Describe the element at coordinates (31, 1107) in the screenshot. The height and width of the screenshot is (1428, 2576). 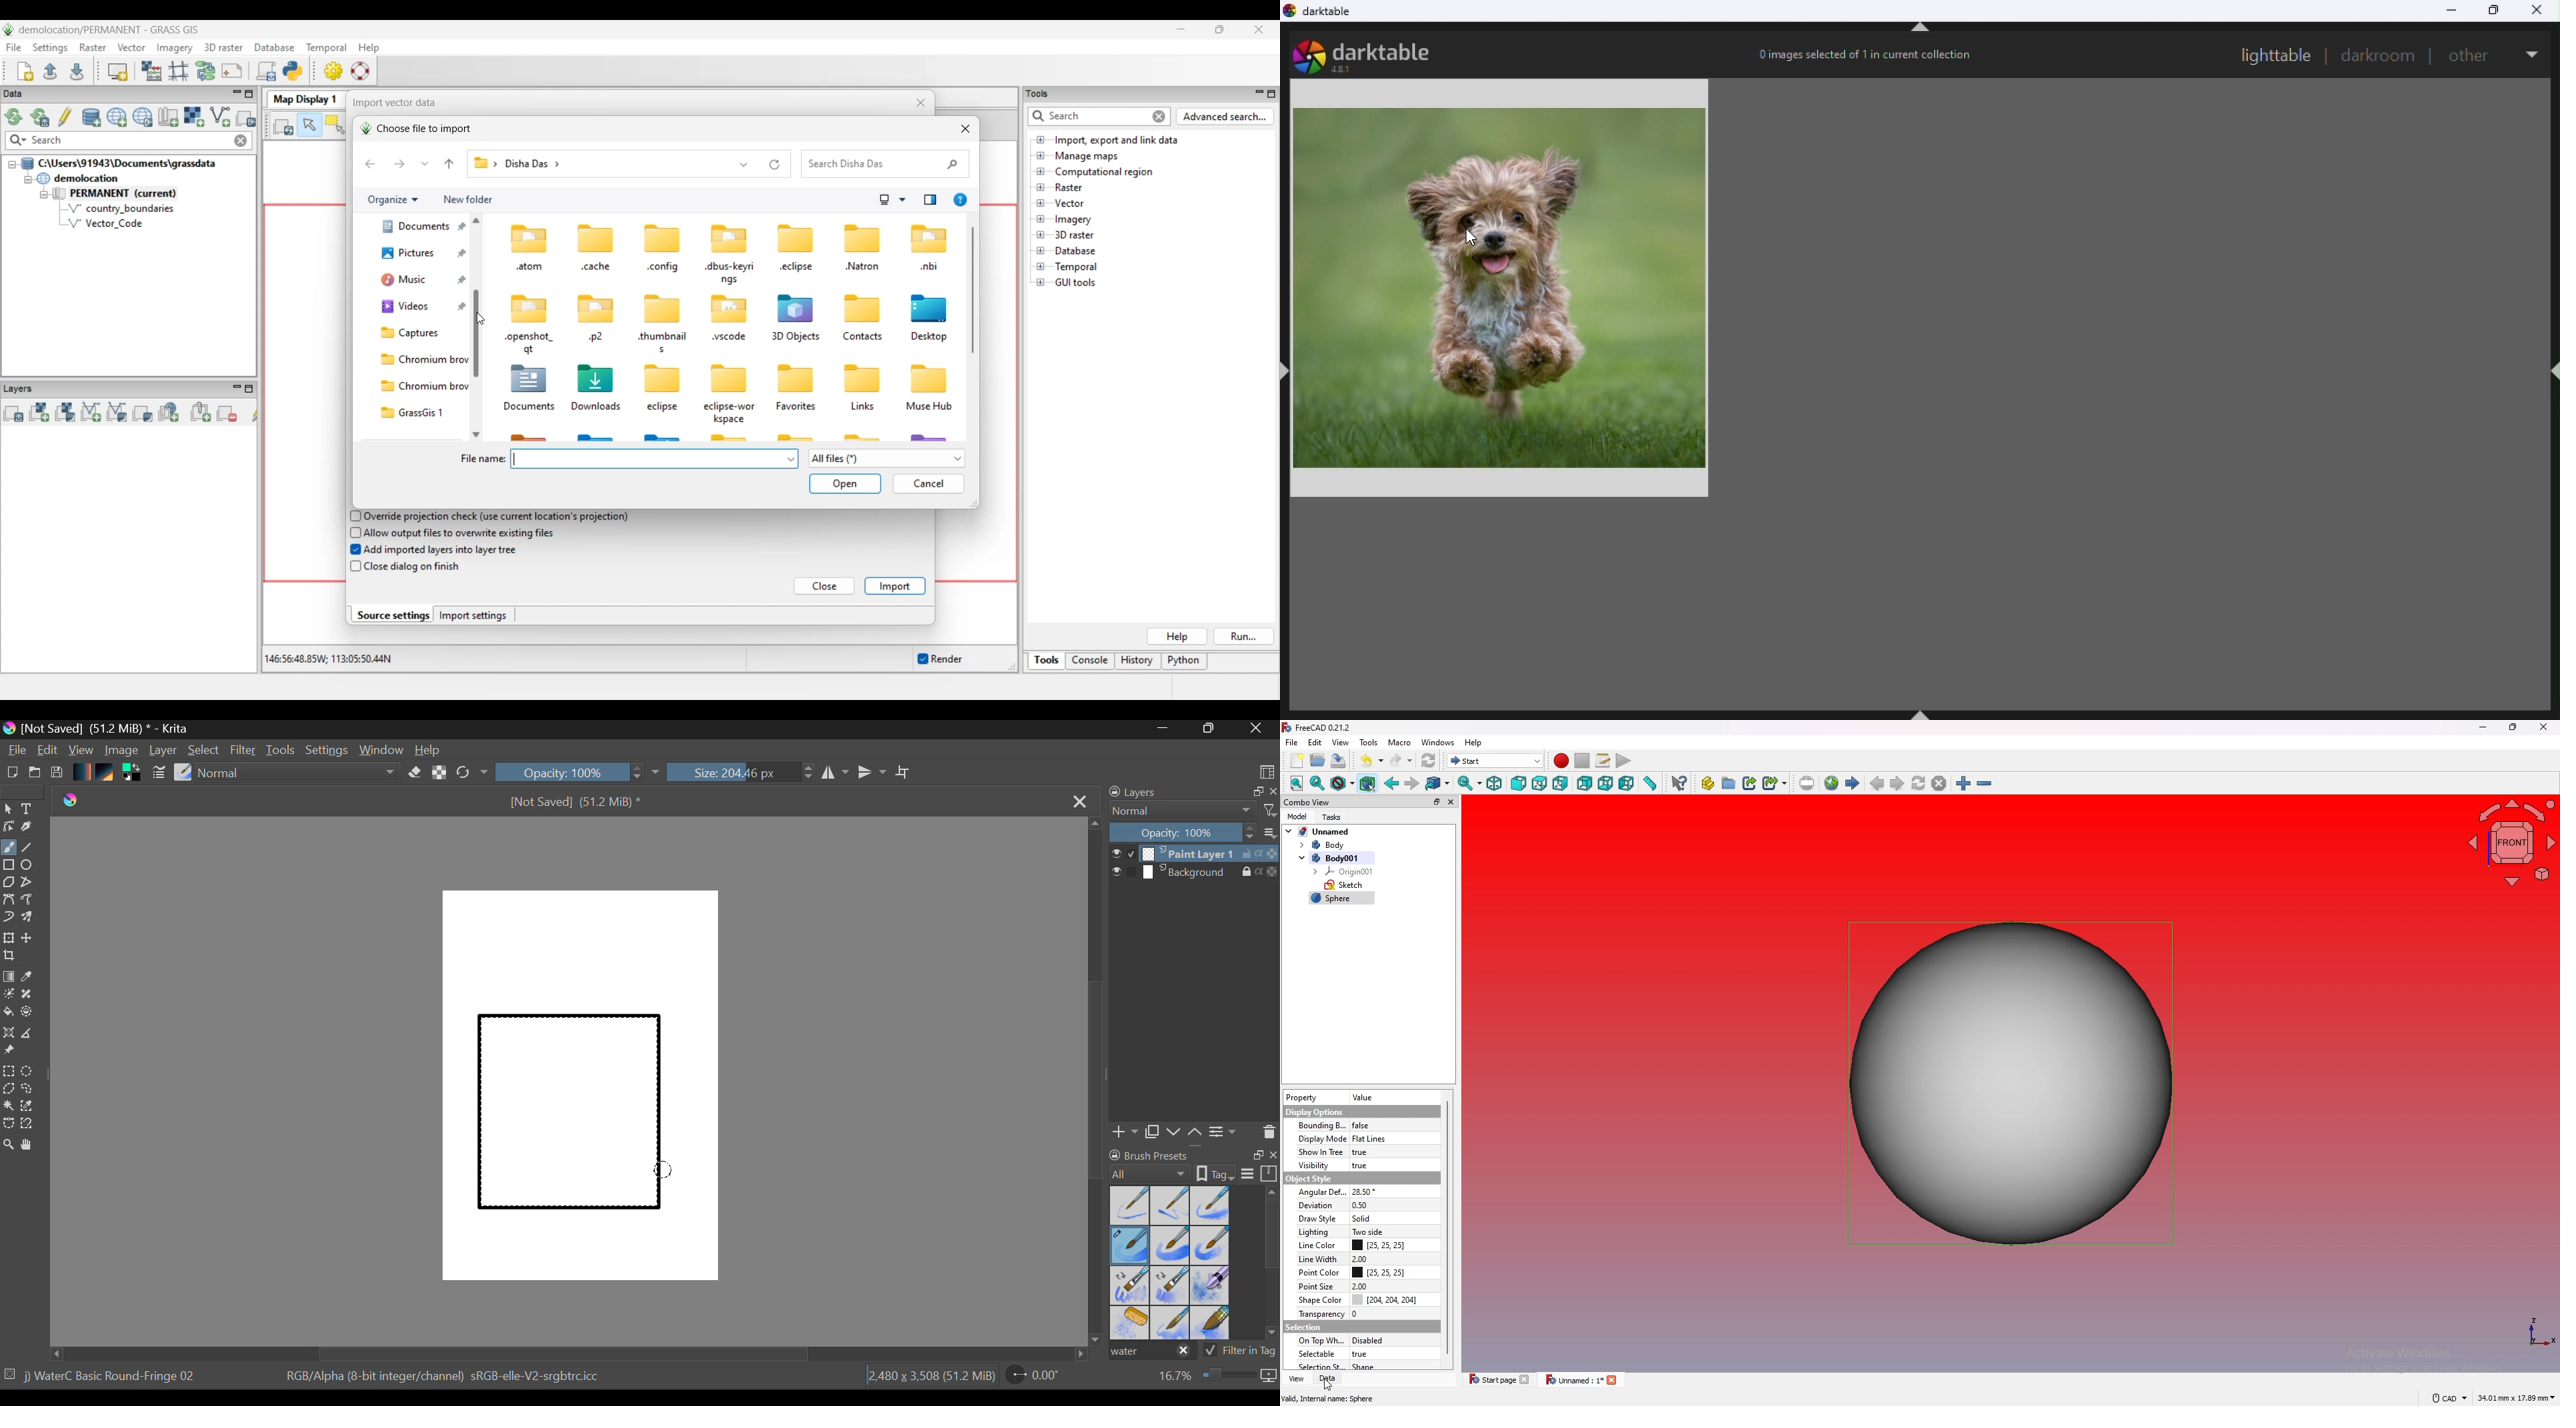
I see `Similar Color Selector` at that location.